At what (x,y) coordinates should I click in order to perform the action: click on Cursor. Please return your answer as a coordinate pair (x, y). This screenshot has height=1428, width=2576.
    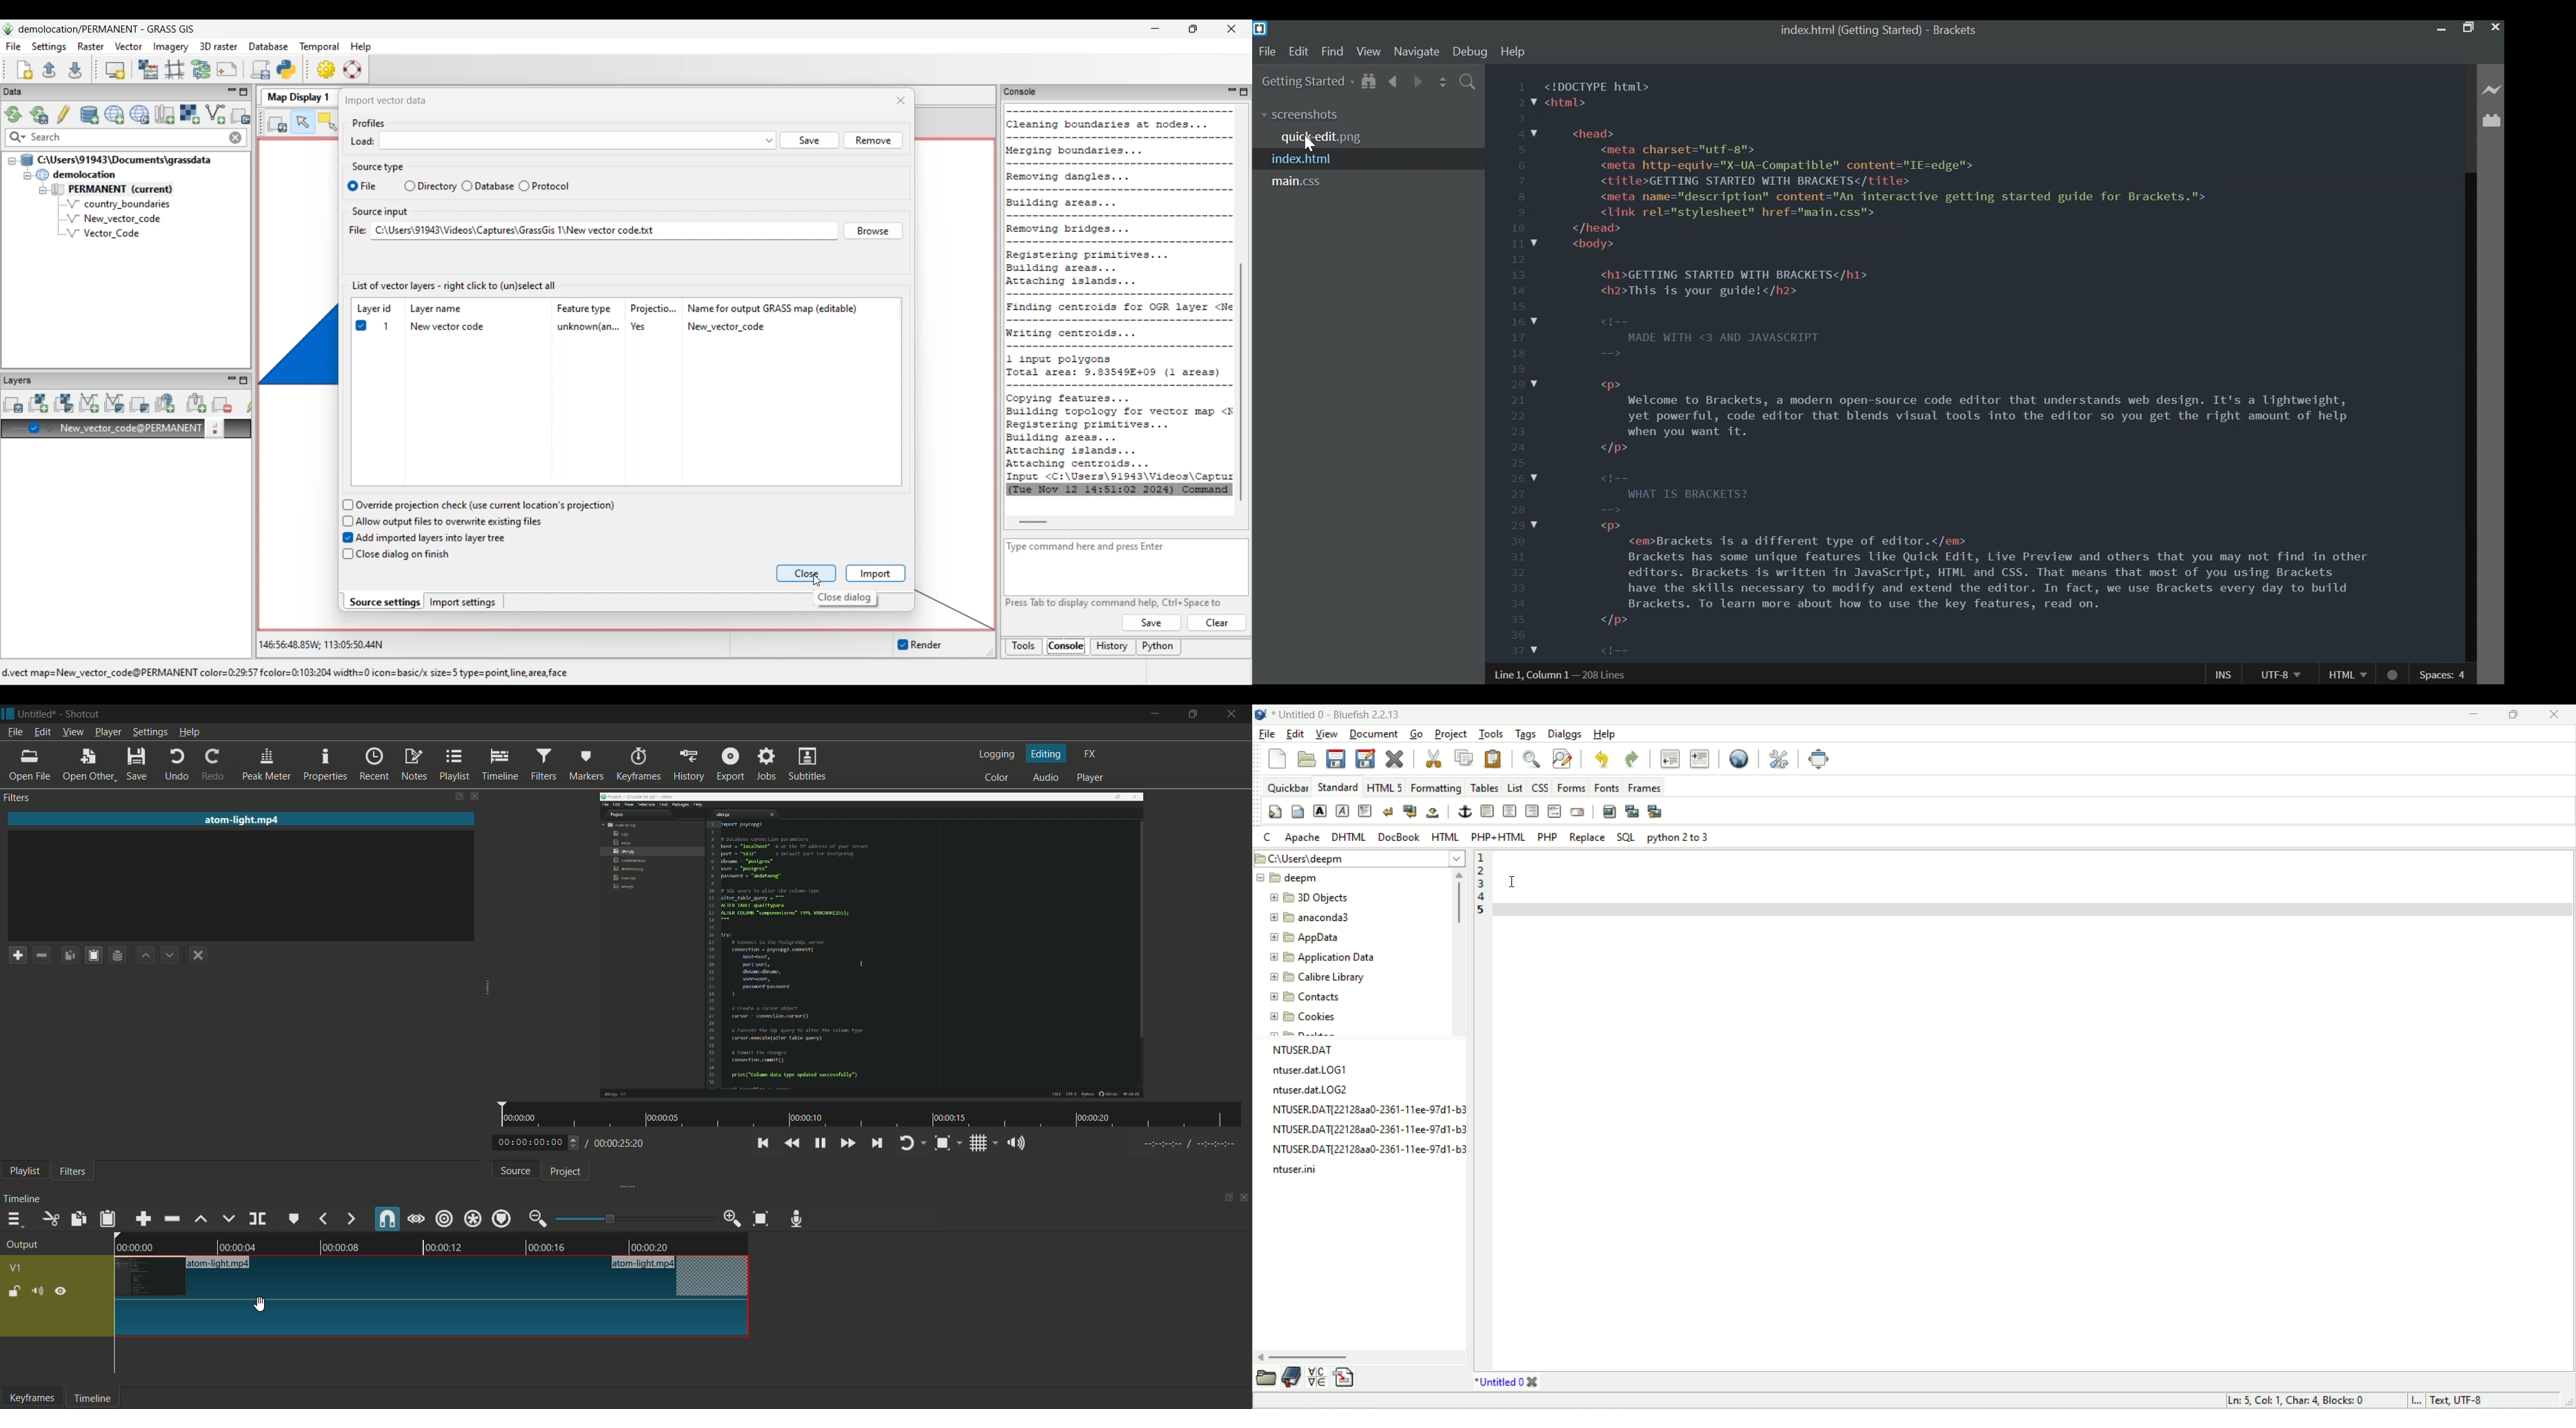
    Looking at the image, I should click on (1312, 144).